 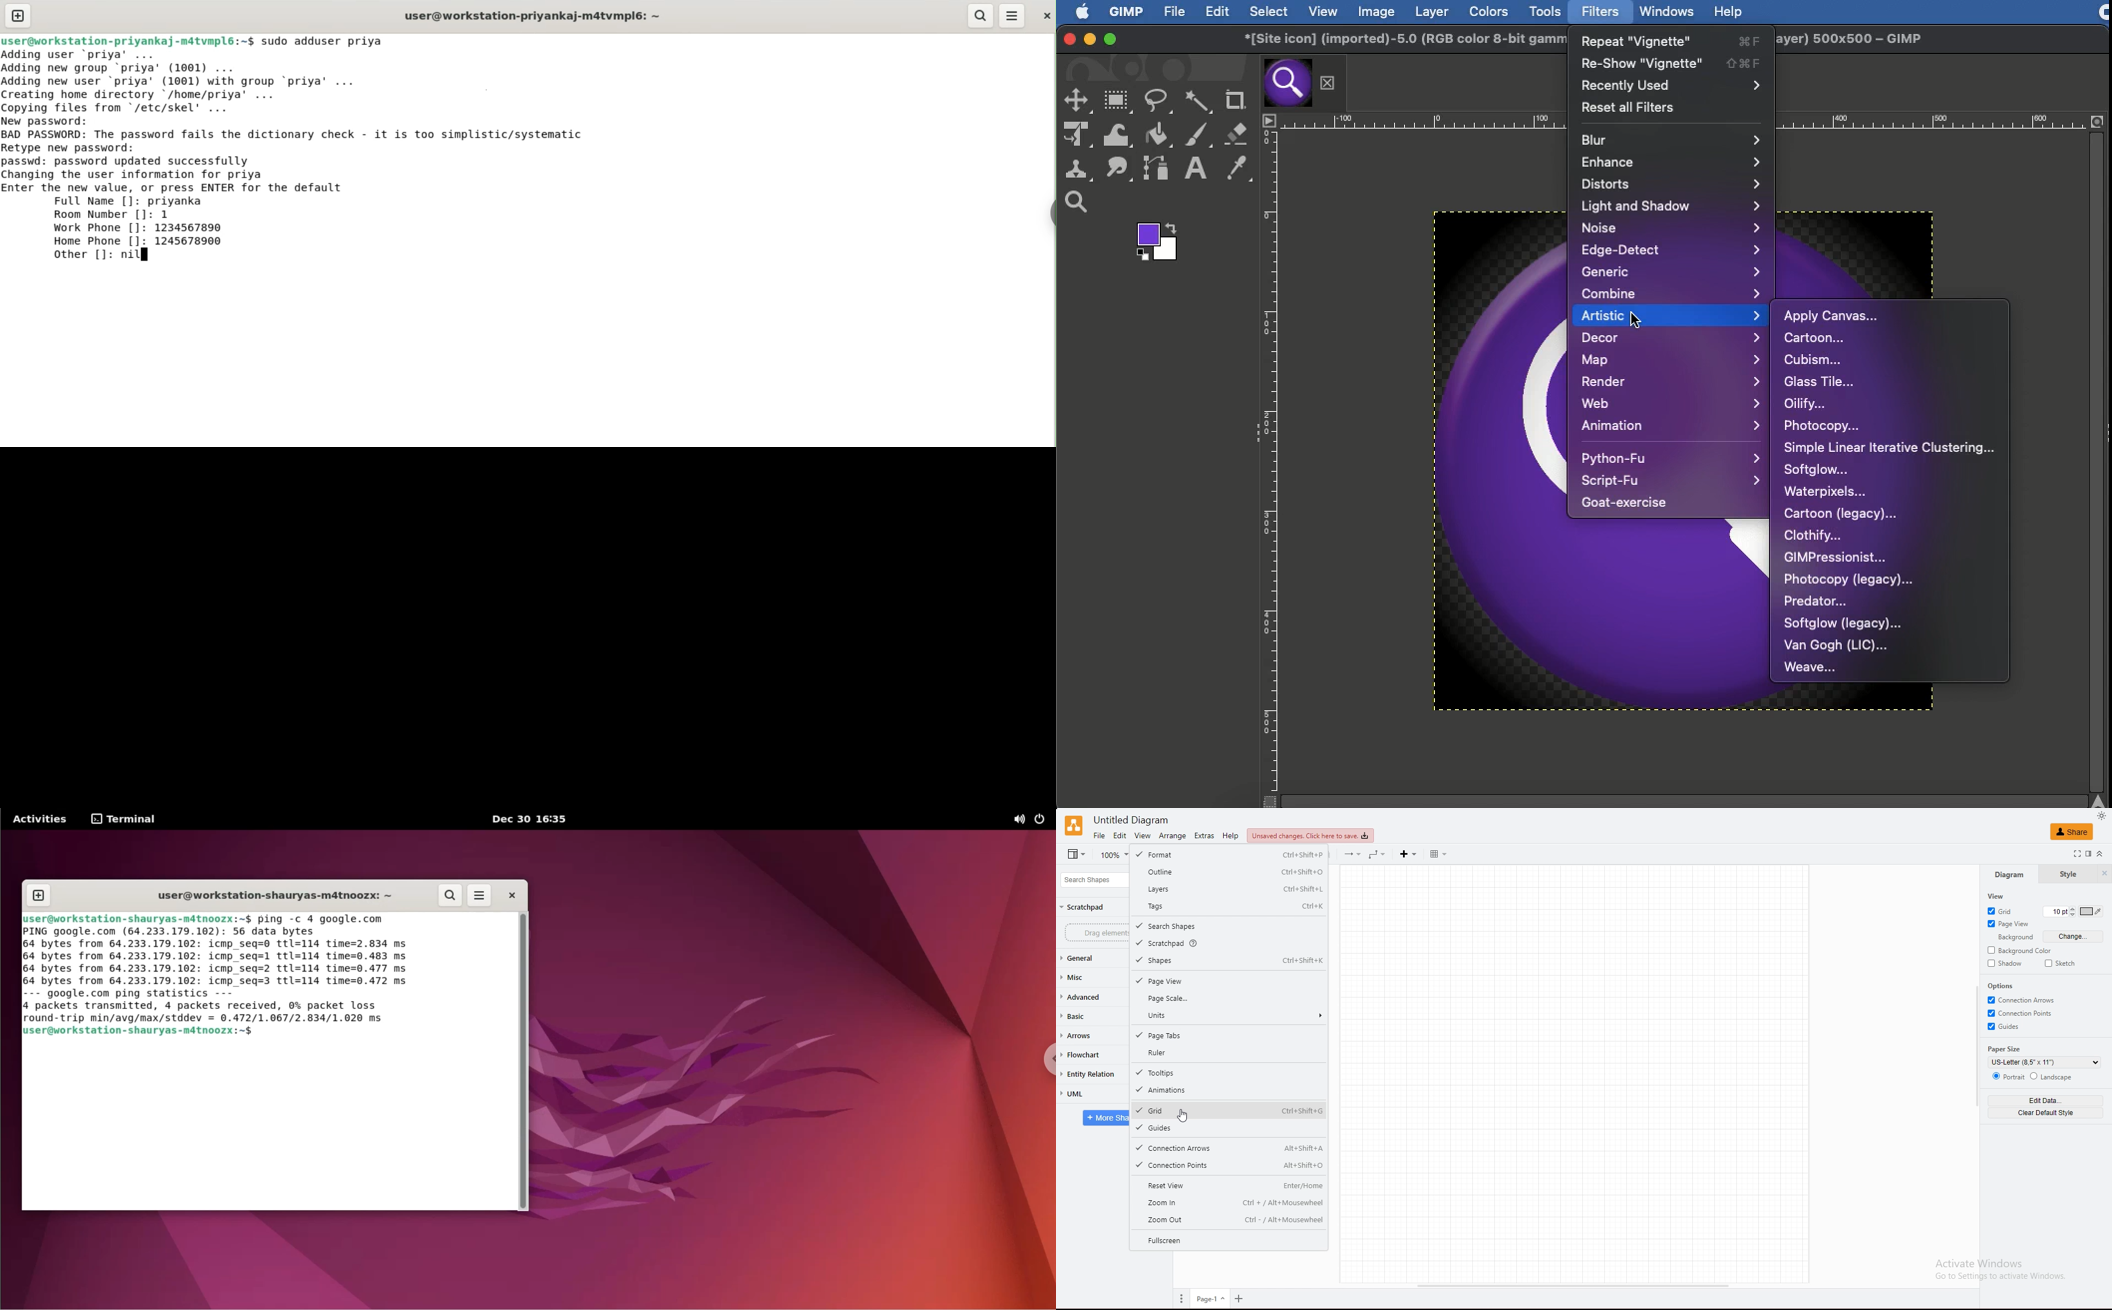 I want to click on drag elements here, so click(x=1097, y=932).